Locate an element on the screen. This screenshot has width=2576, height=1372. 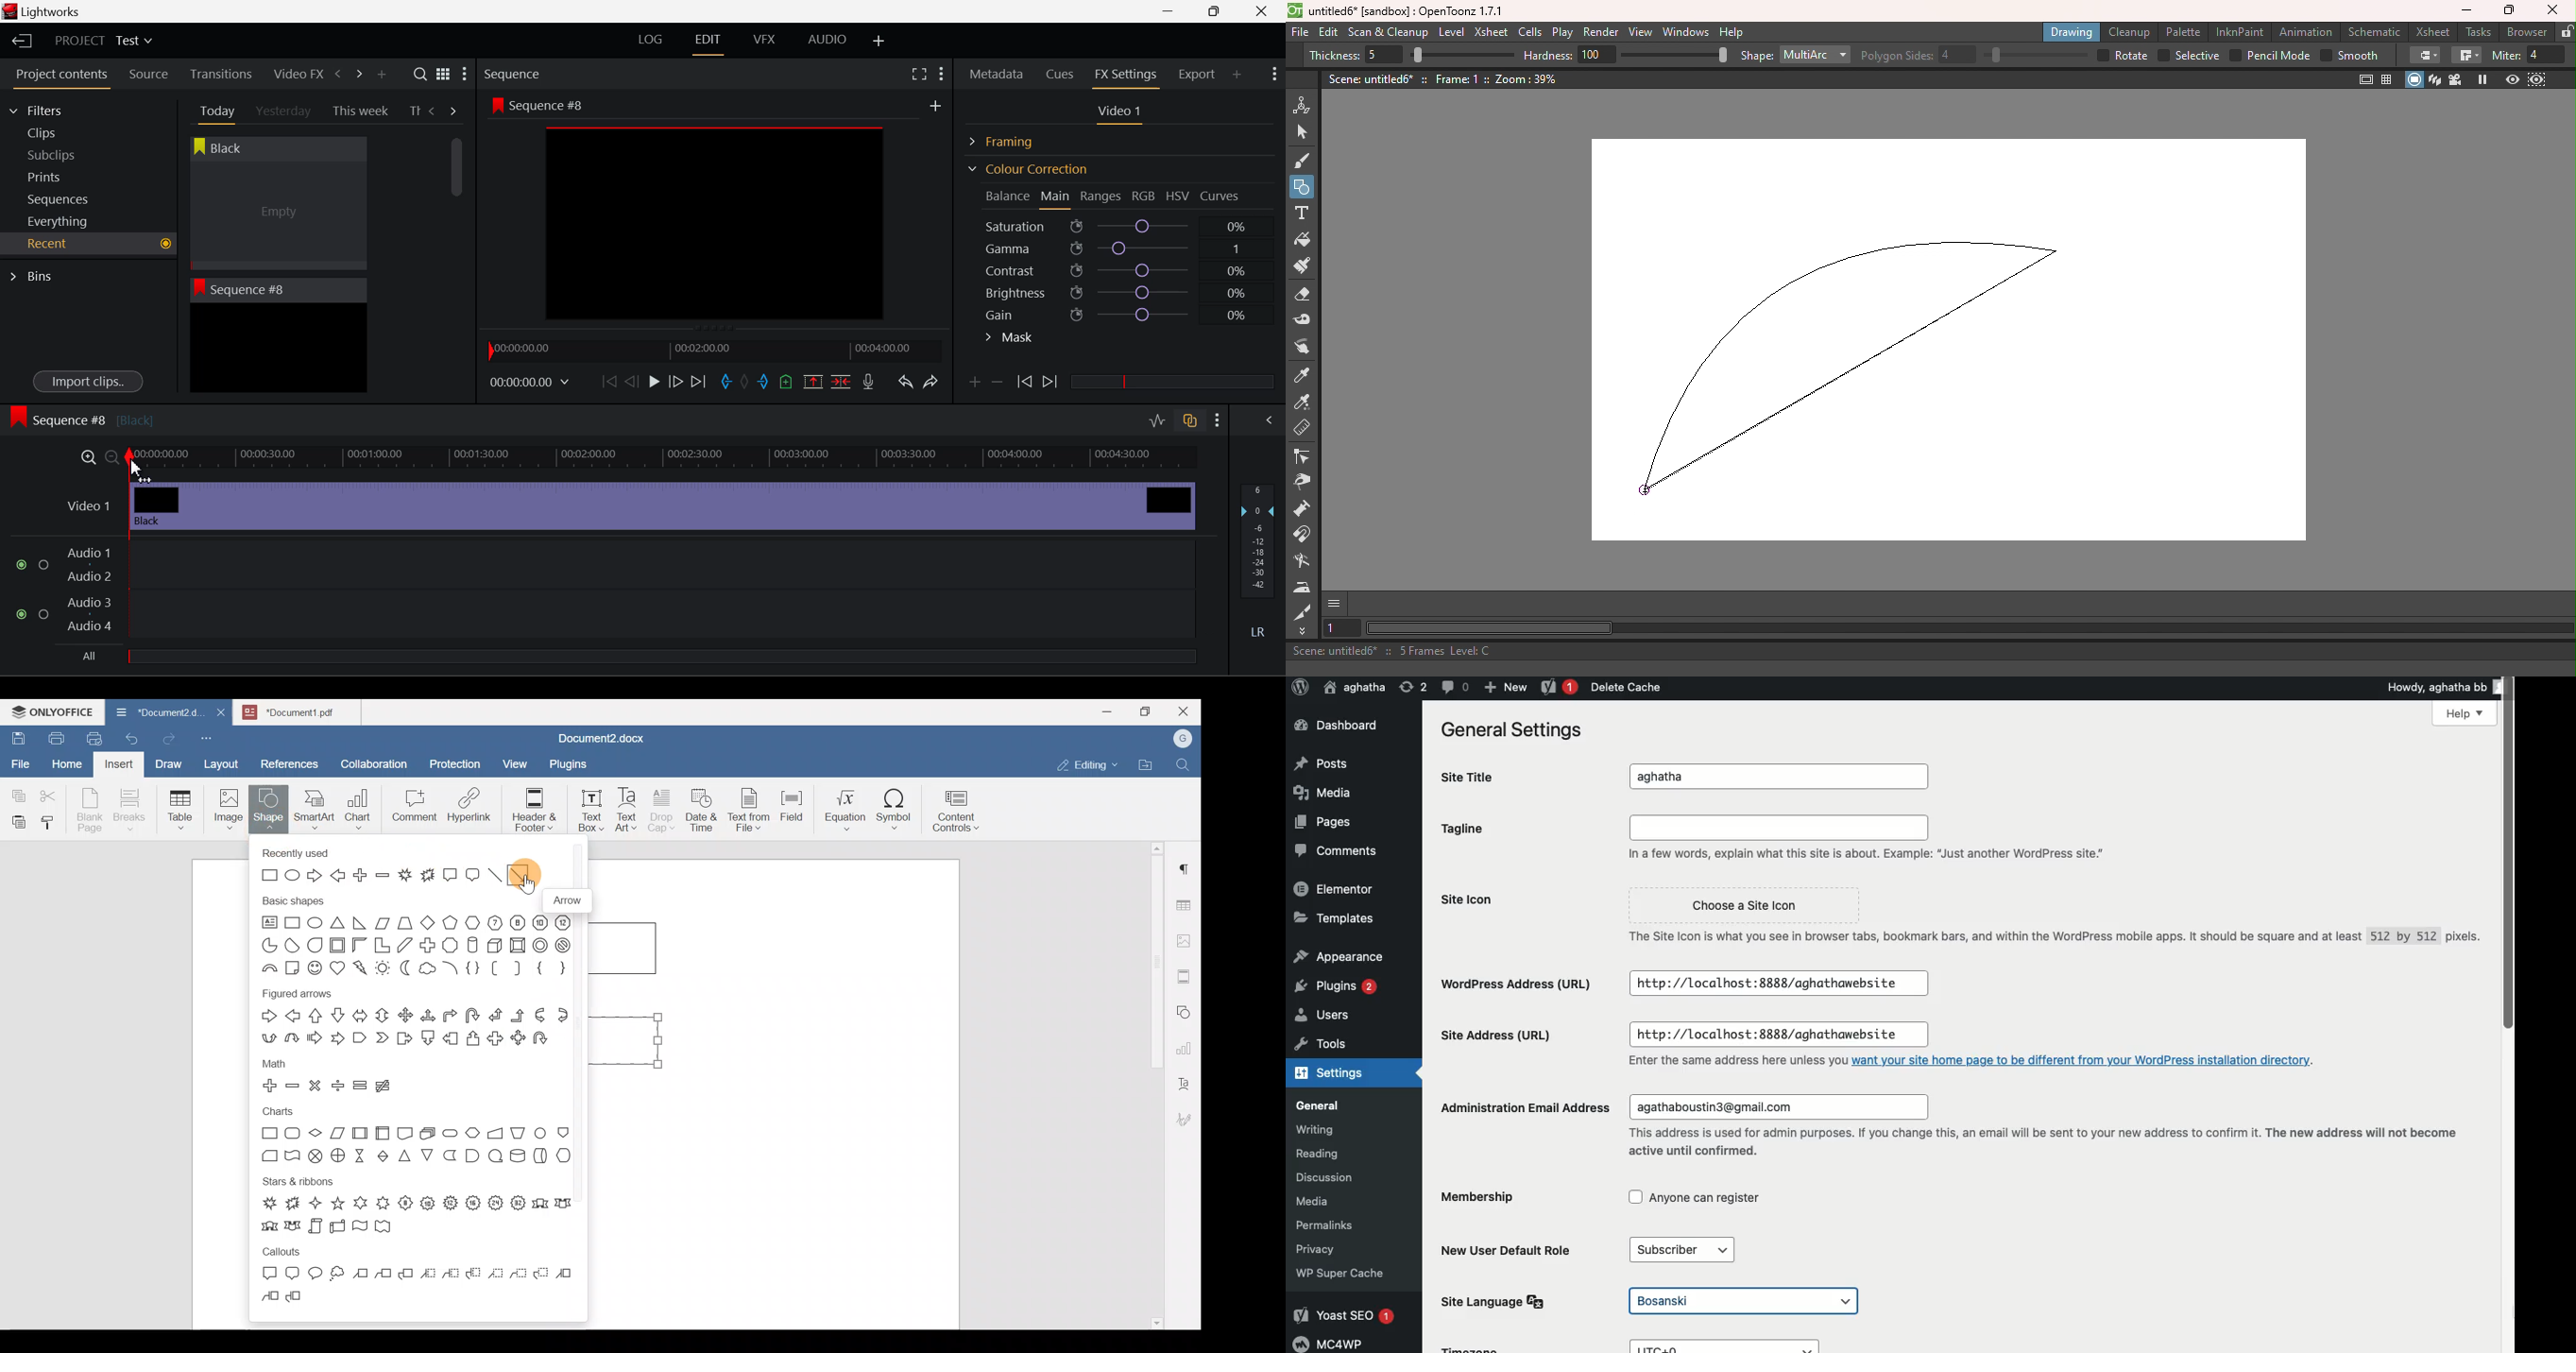
Project Timeline is located at coordinates (663, 458).